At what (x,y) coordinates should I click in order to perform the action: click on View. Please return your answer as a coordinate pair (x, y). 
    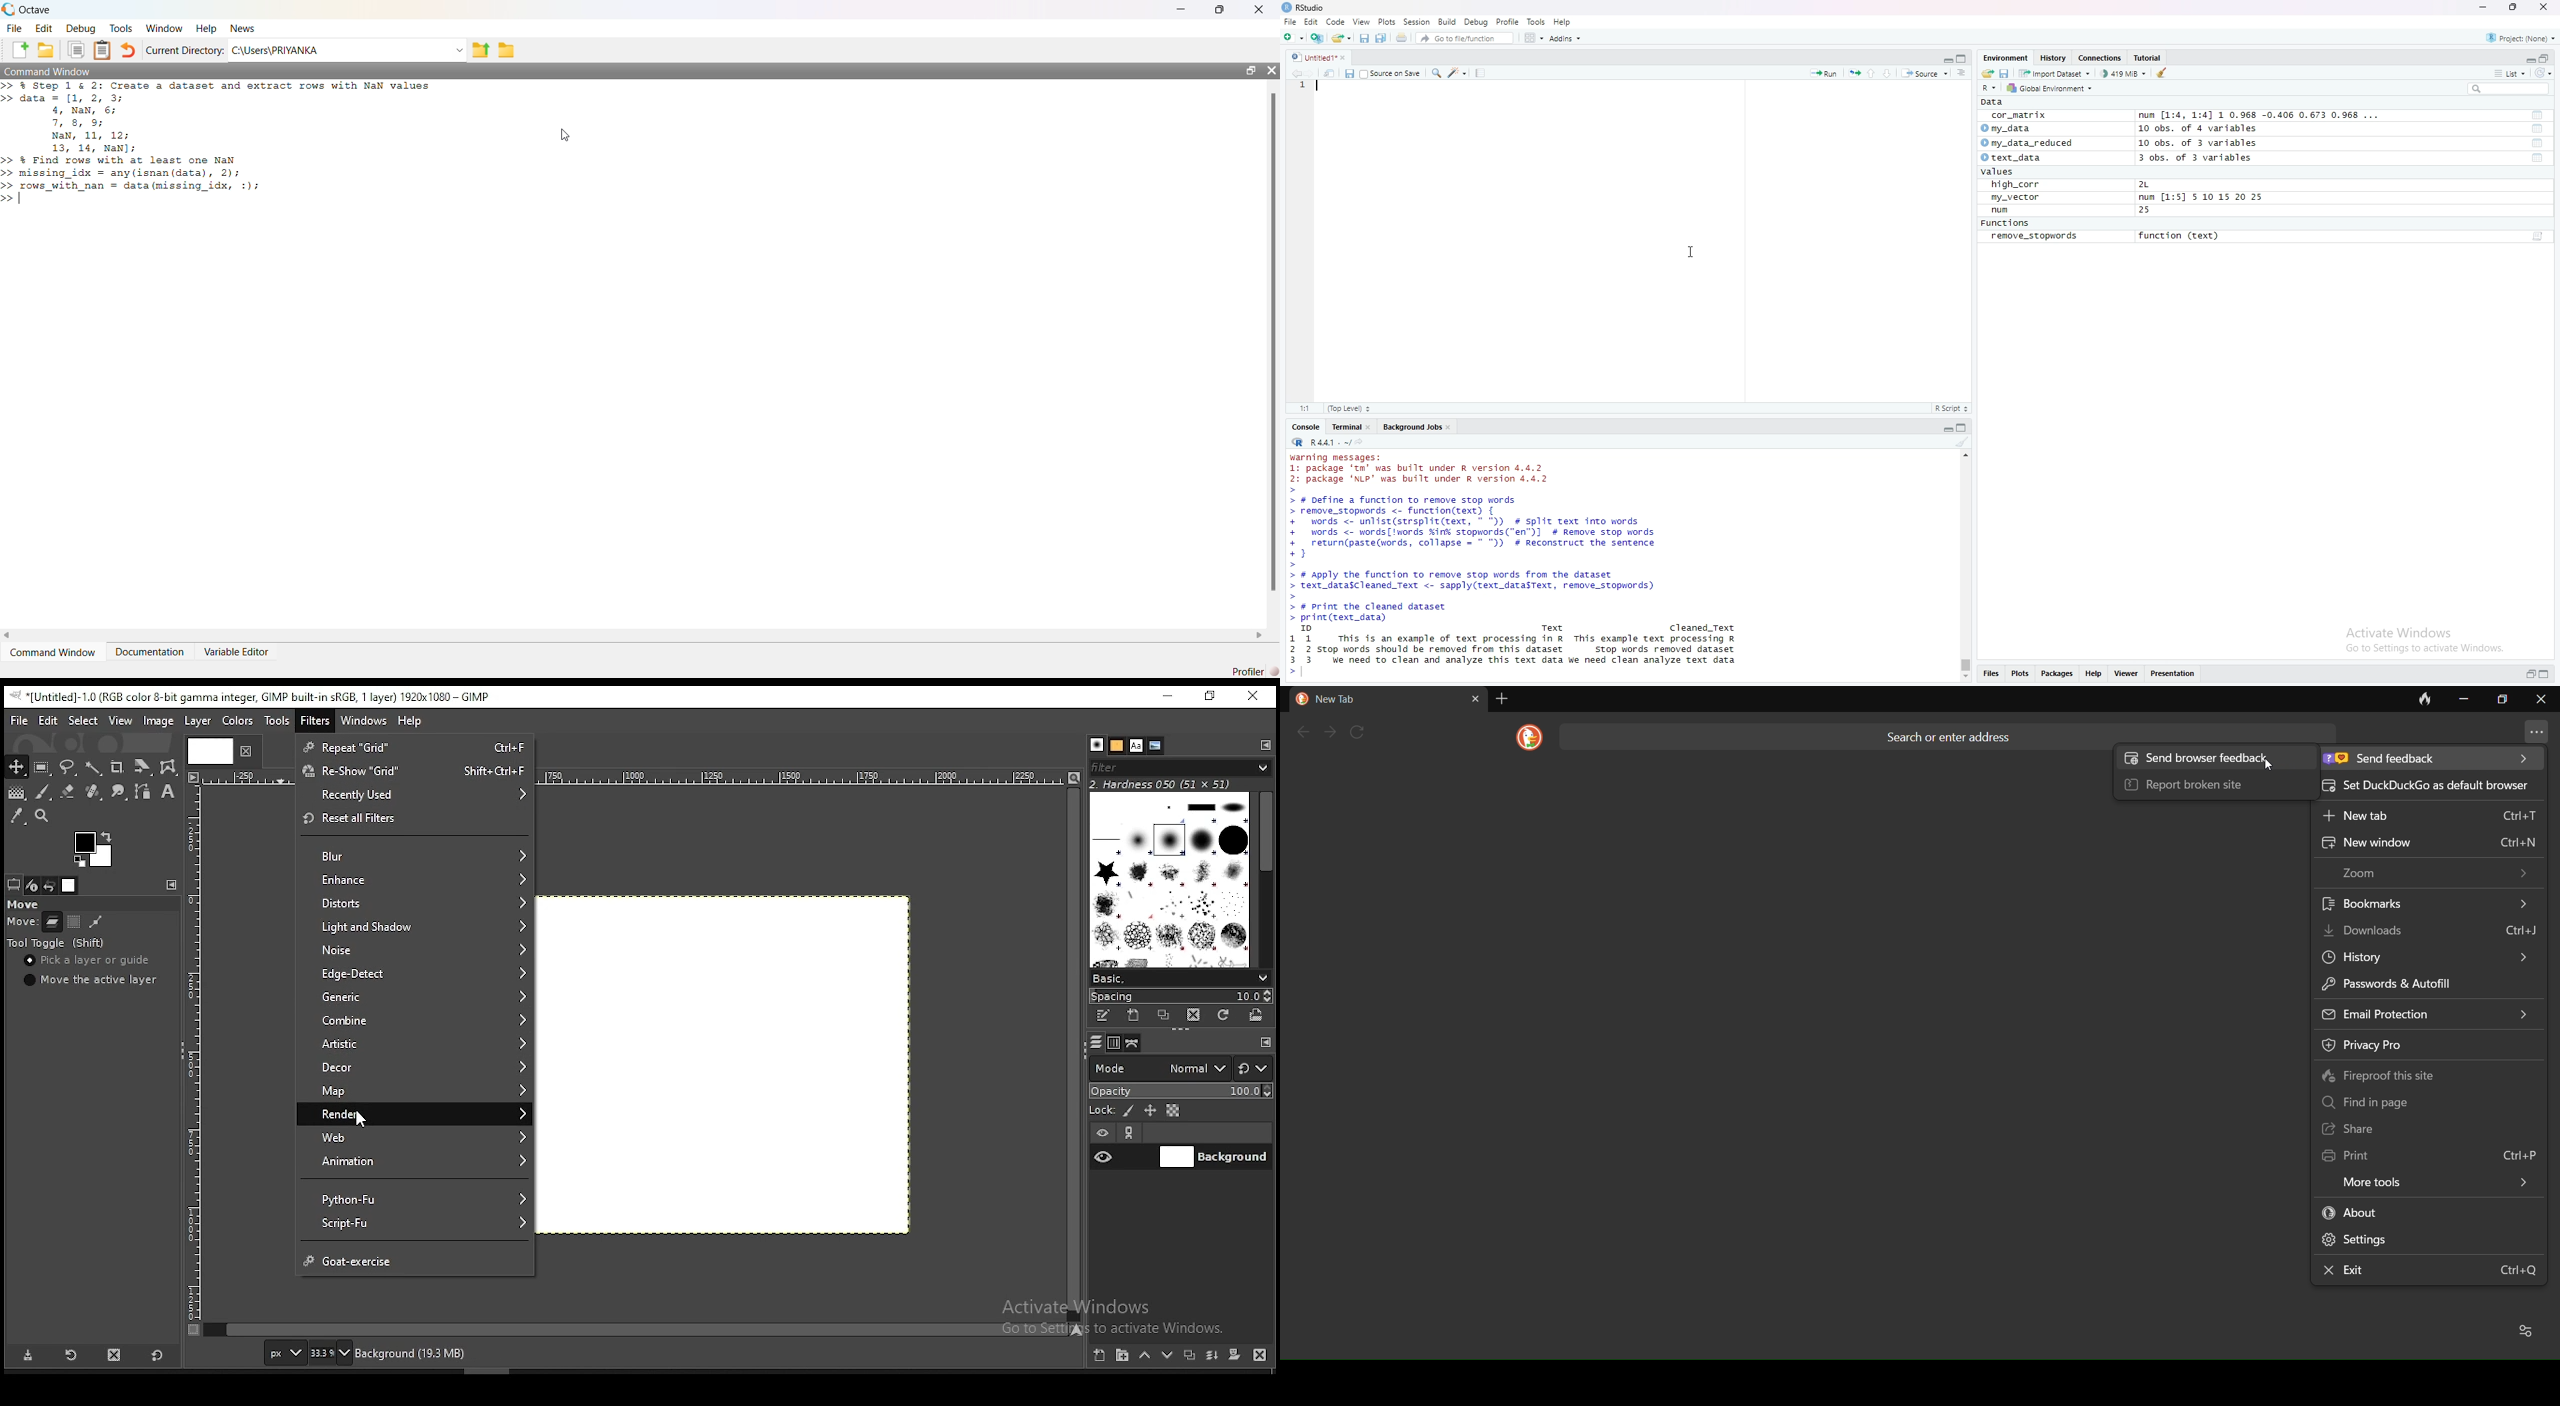
    Looking at the image, I should click on (1361, 21).